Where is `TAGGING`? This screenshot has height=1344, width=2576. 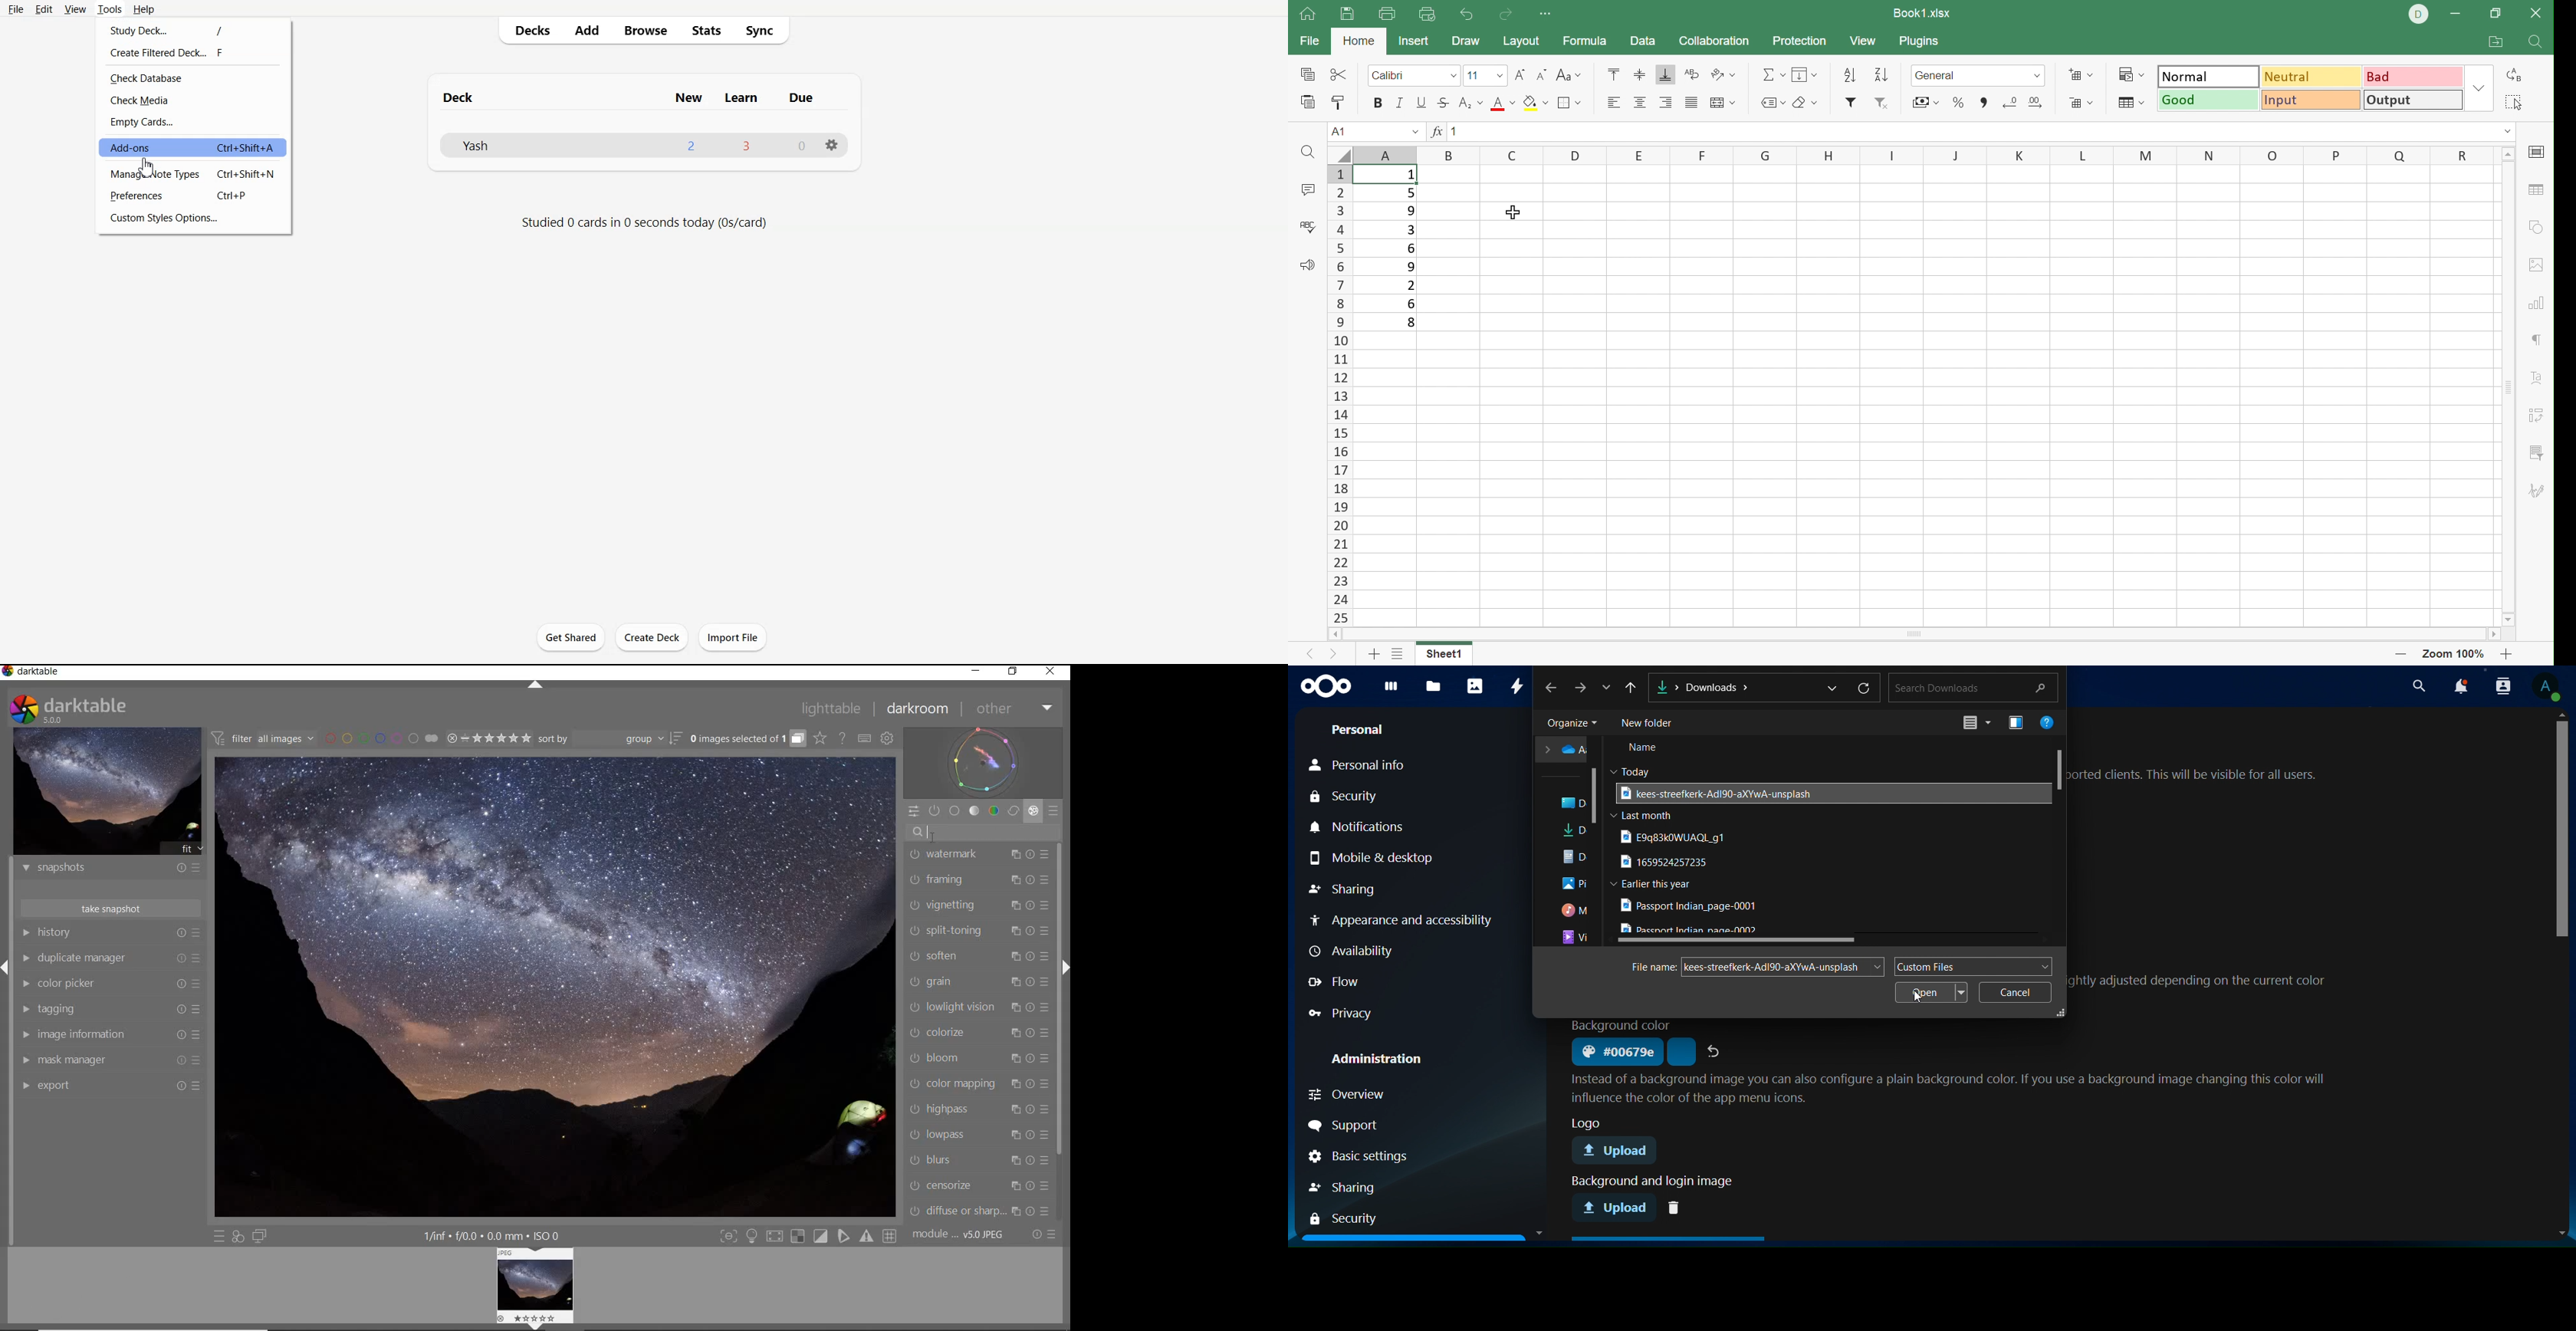
TAGGING is located at coordinates (22, 1009).